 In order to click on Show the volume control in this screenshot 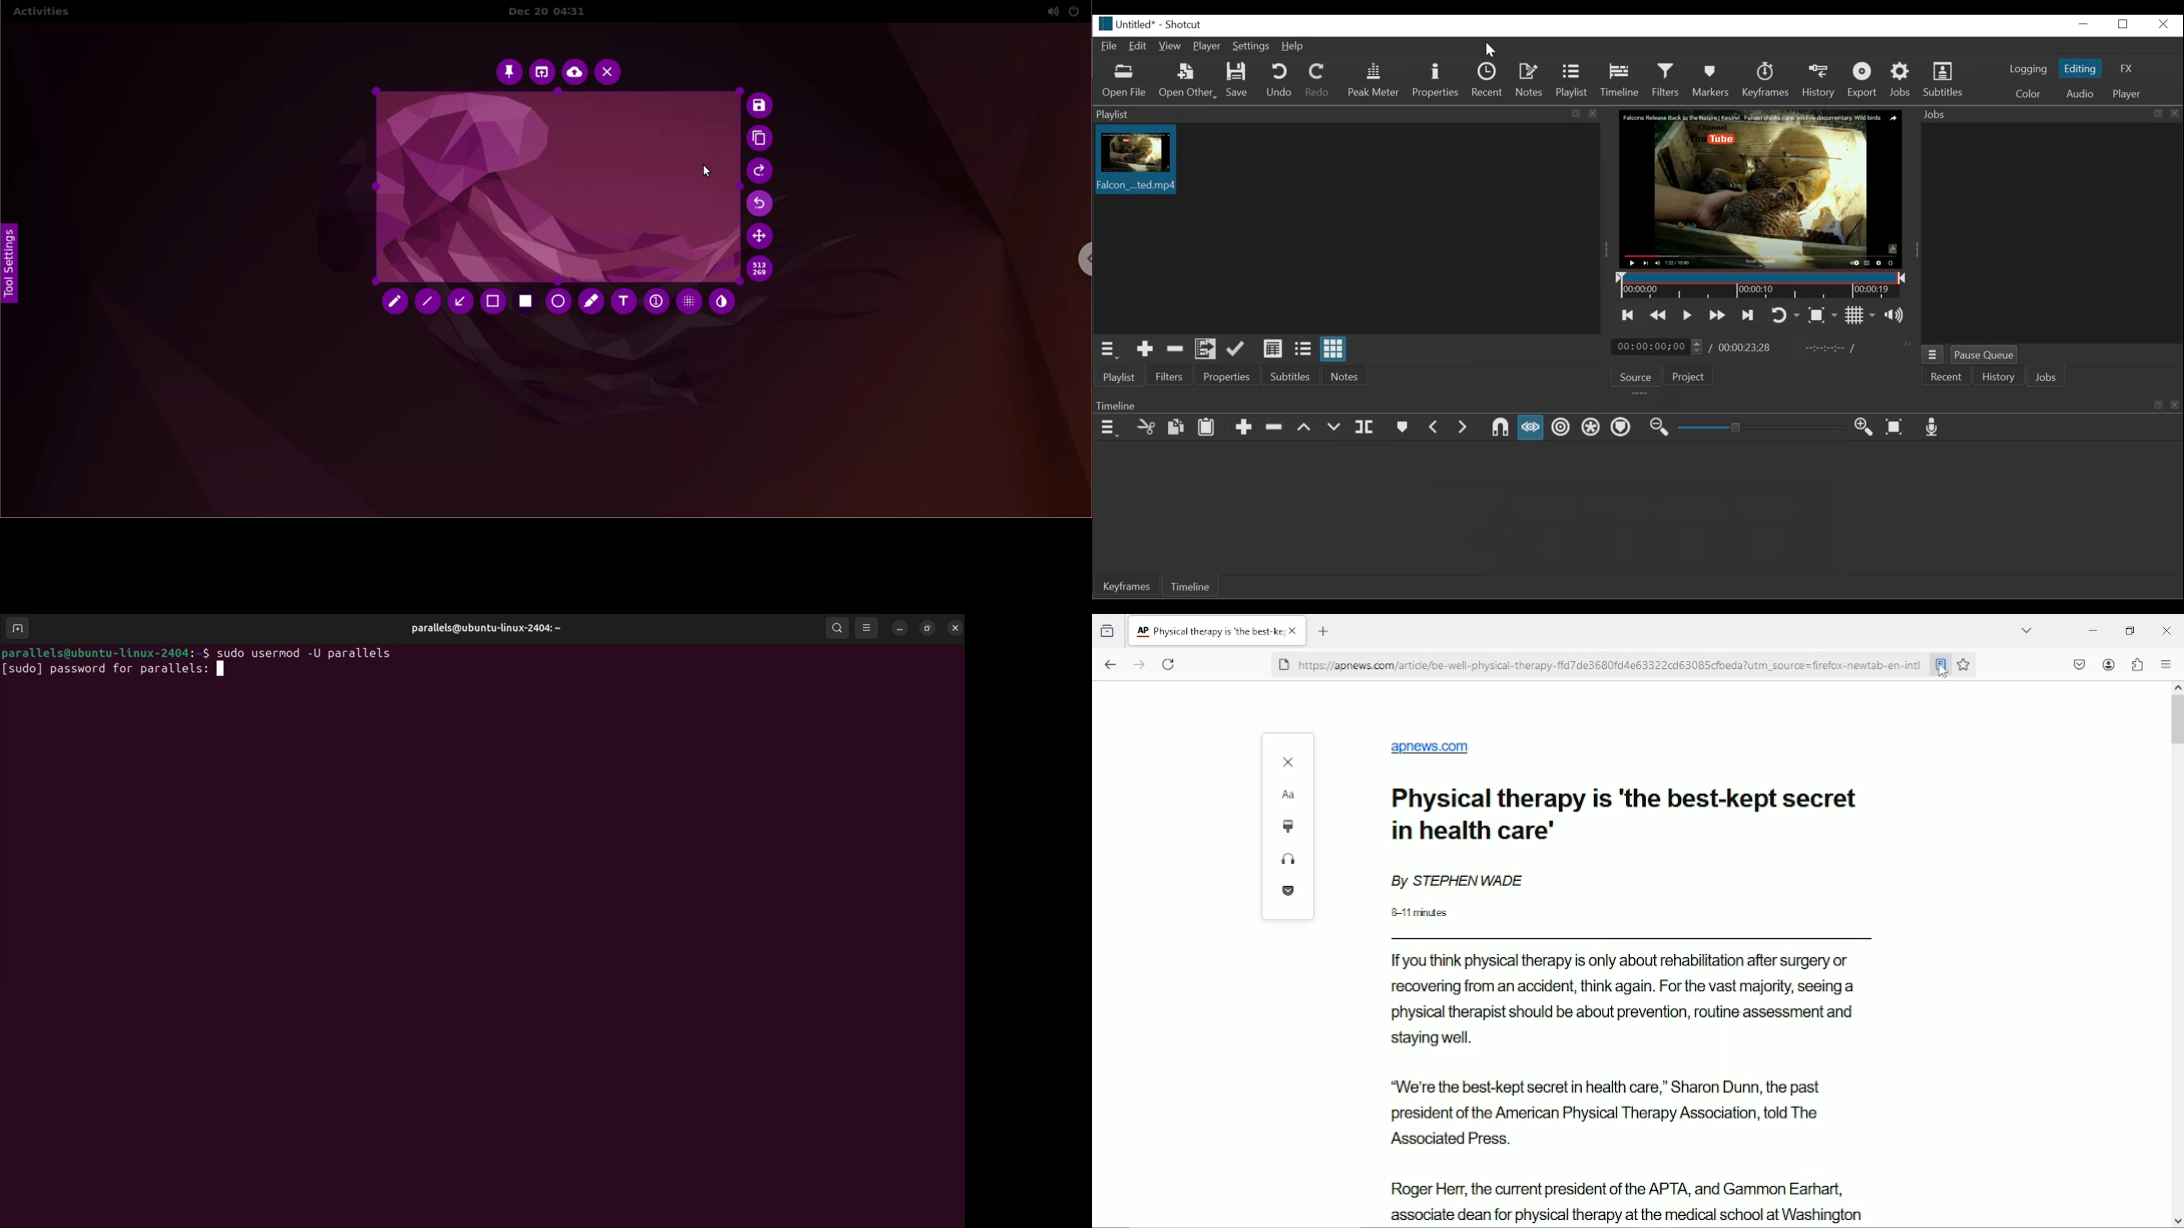, I will do `click(1898, 315)`.